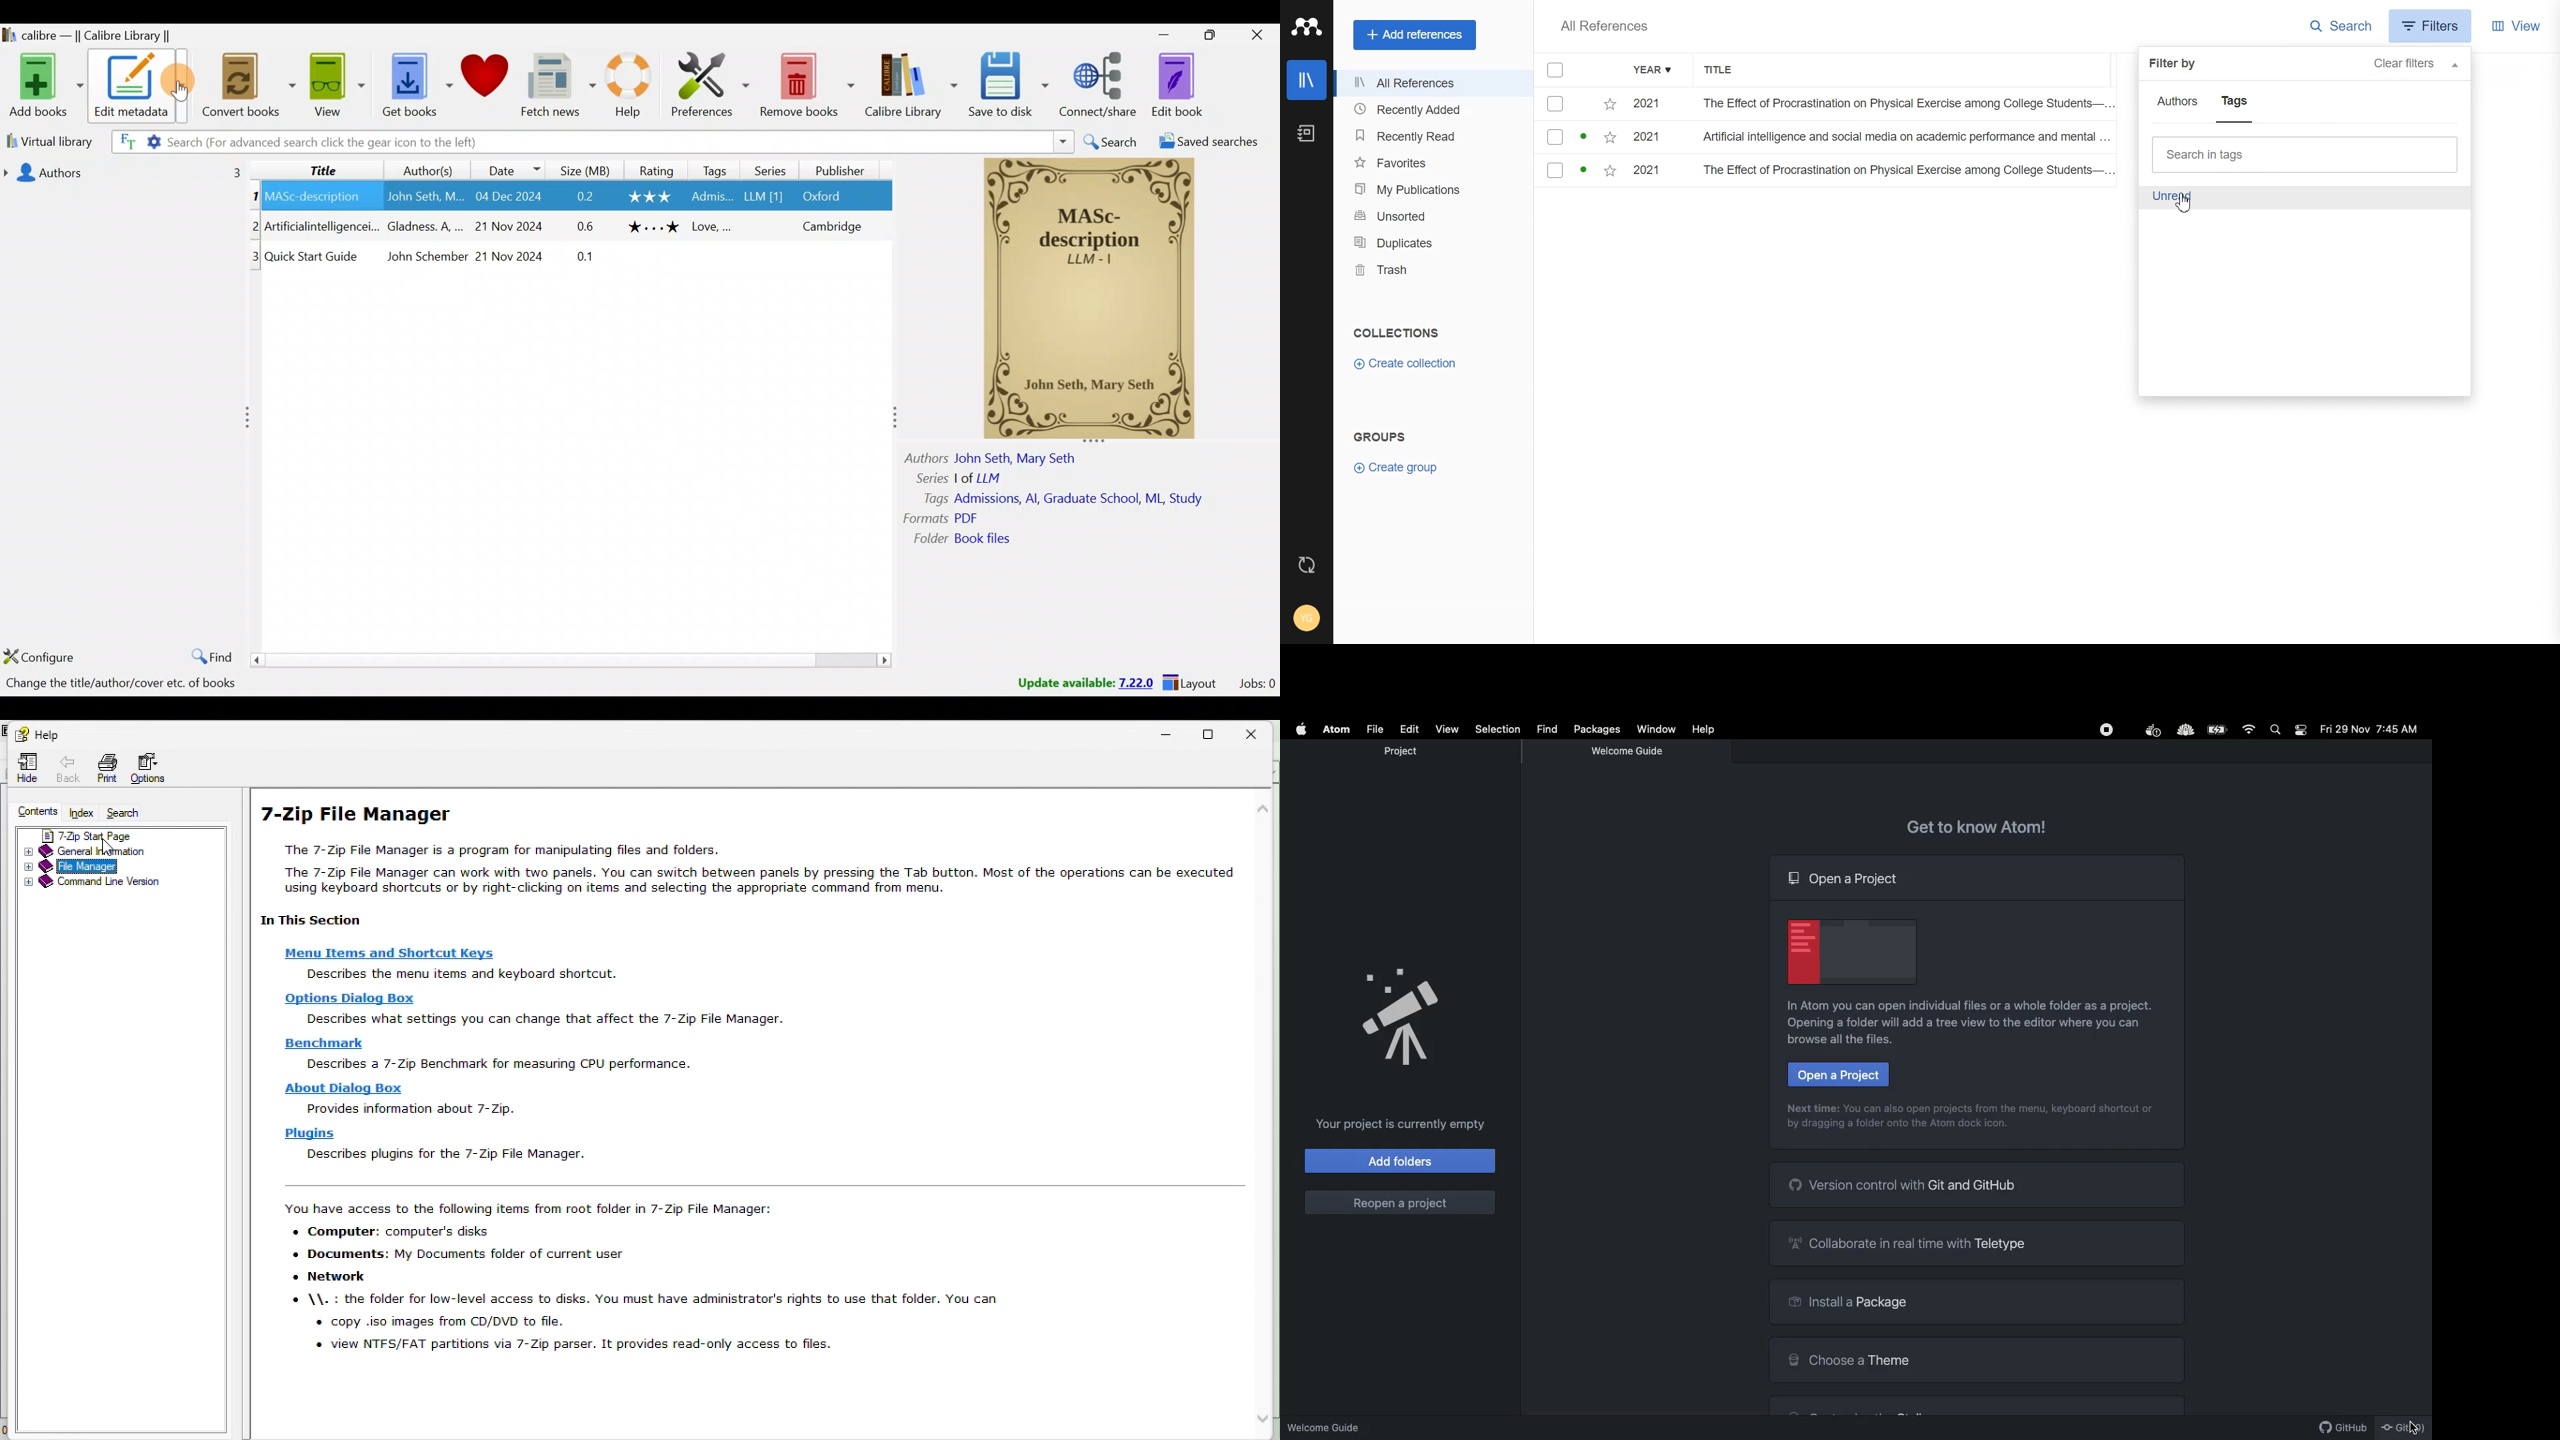 The height and width of the screenshot is (1456, 2576). I want to click on Publisher, so click(846, 169).